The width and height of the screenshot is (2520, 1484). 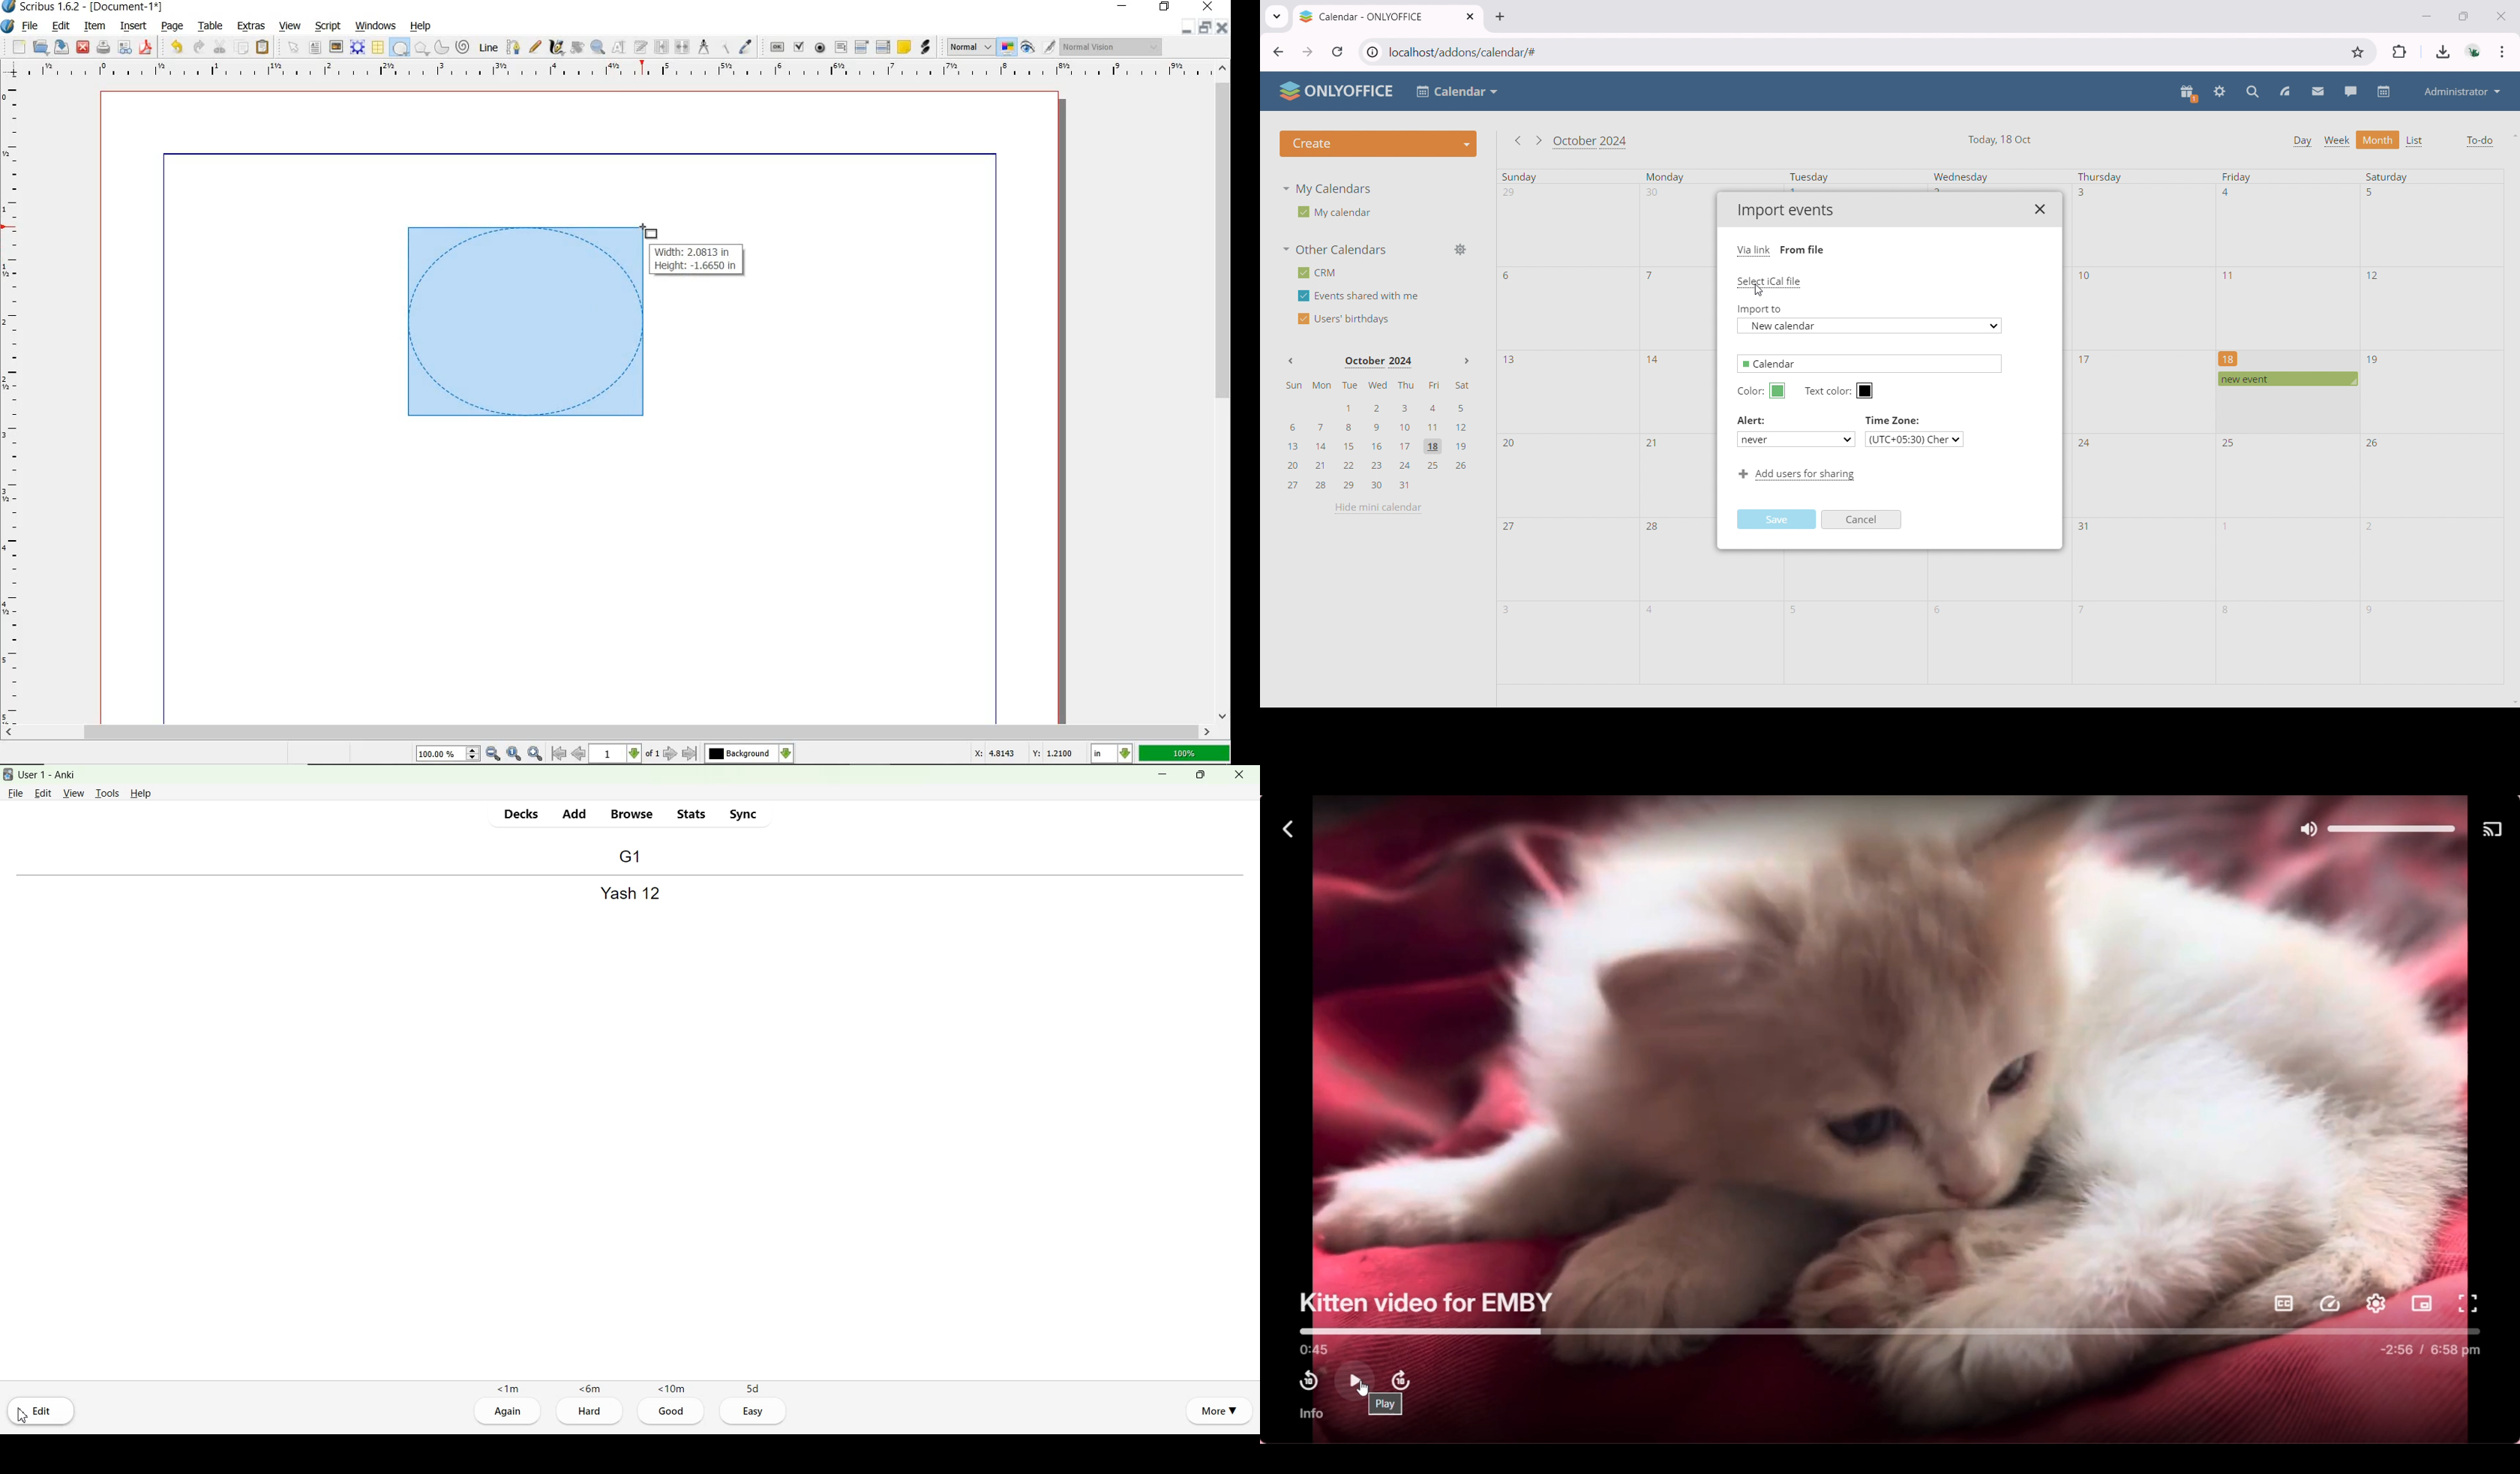 I want to click on never, so click(x=1795, y=438).